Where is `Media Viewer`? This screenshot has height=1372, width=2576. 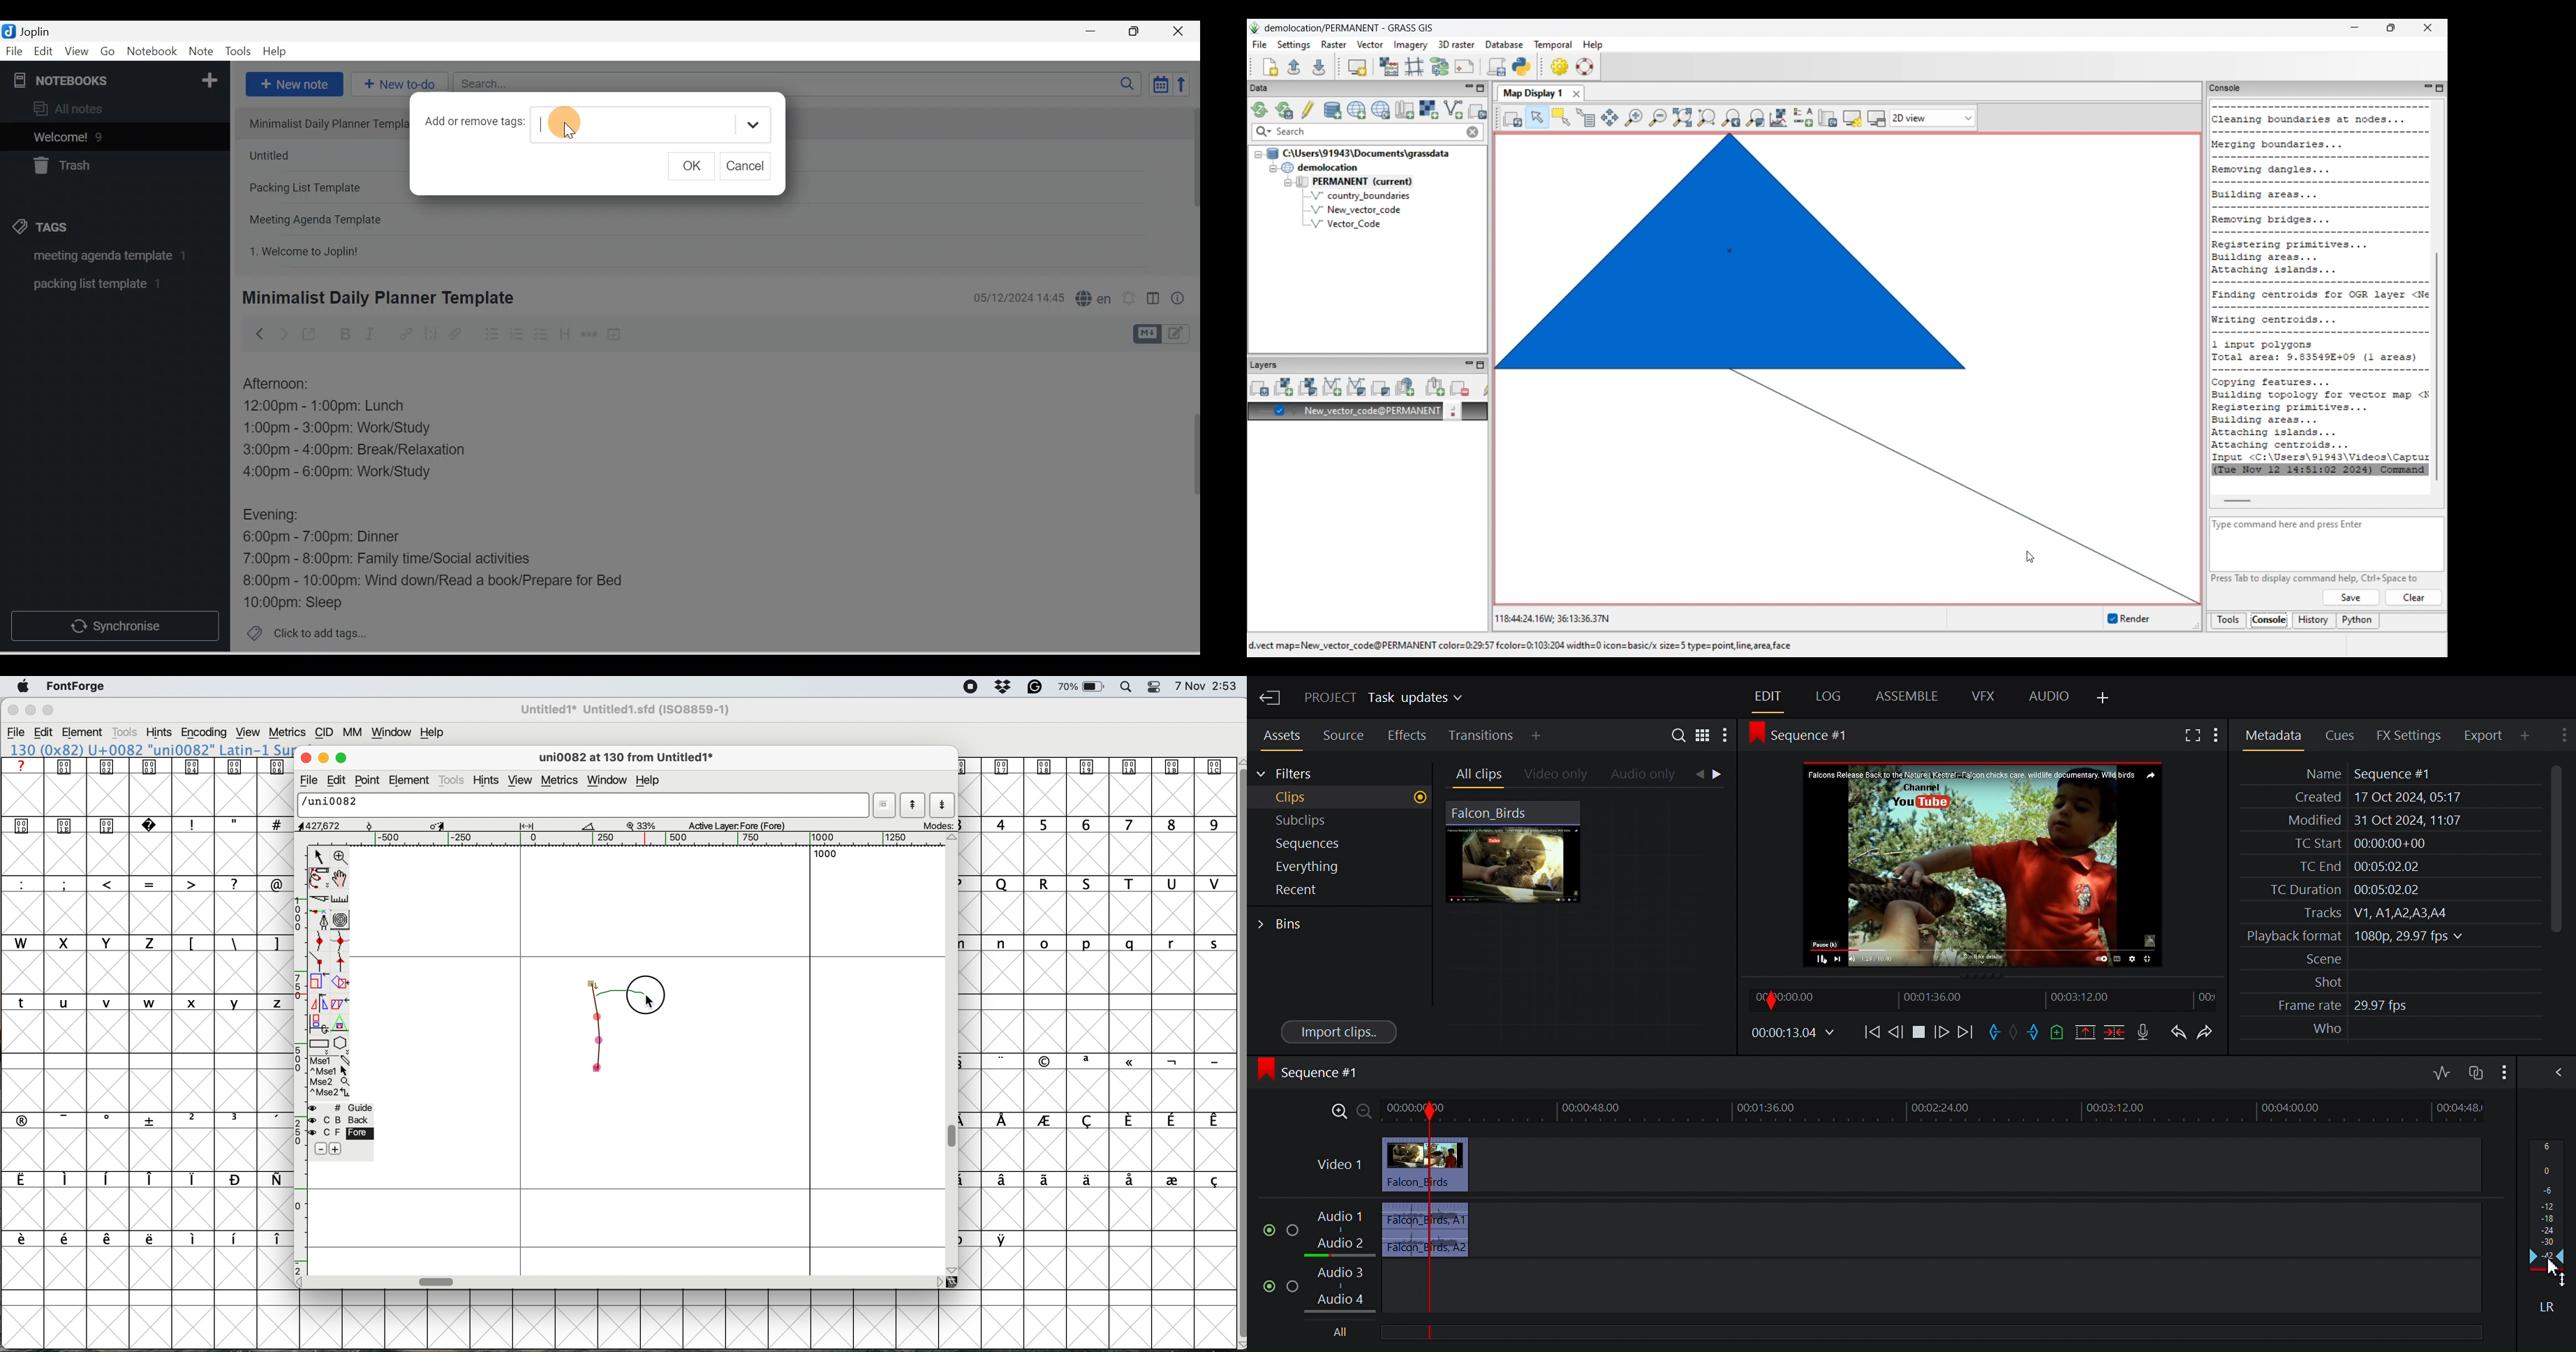
Media Viewer is located at coordinates (1982, 863).